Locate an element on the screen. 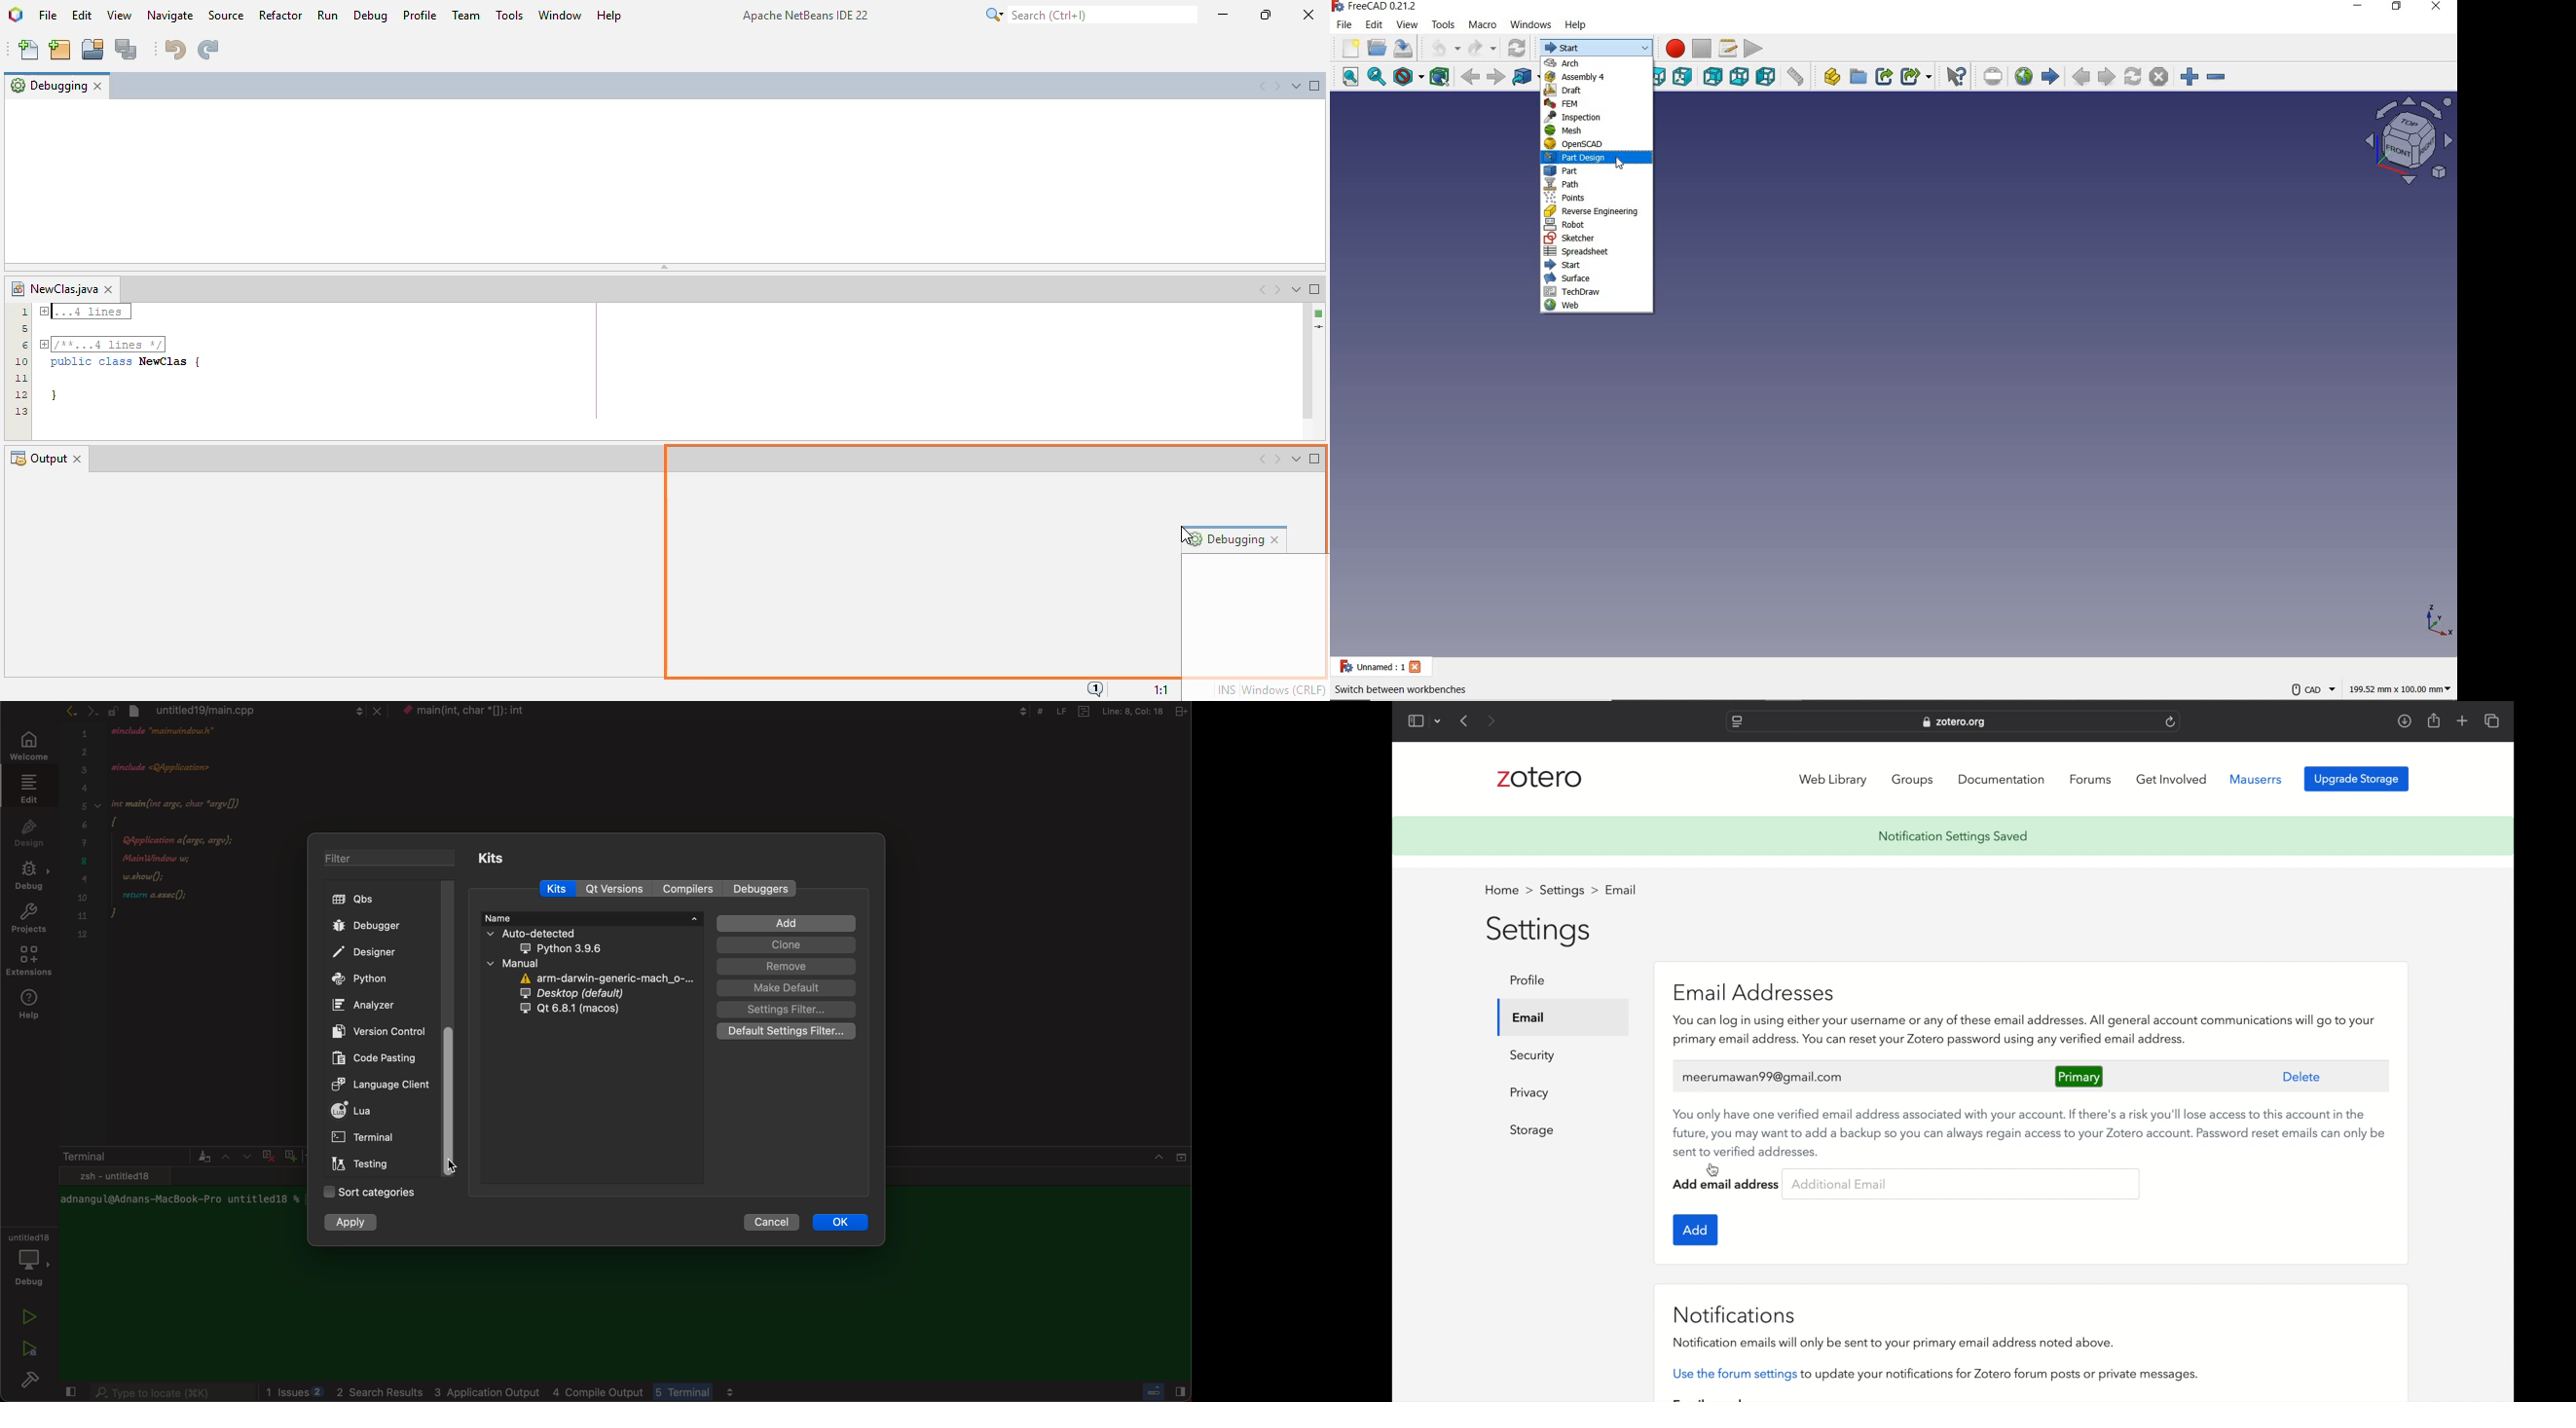 The image size is (2576, 1428). MACRO is located at coordinates (1482, 27).